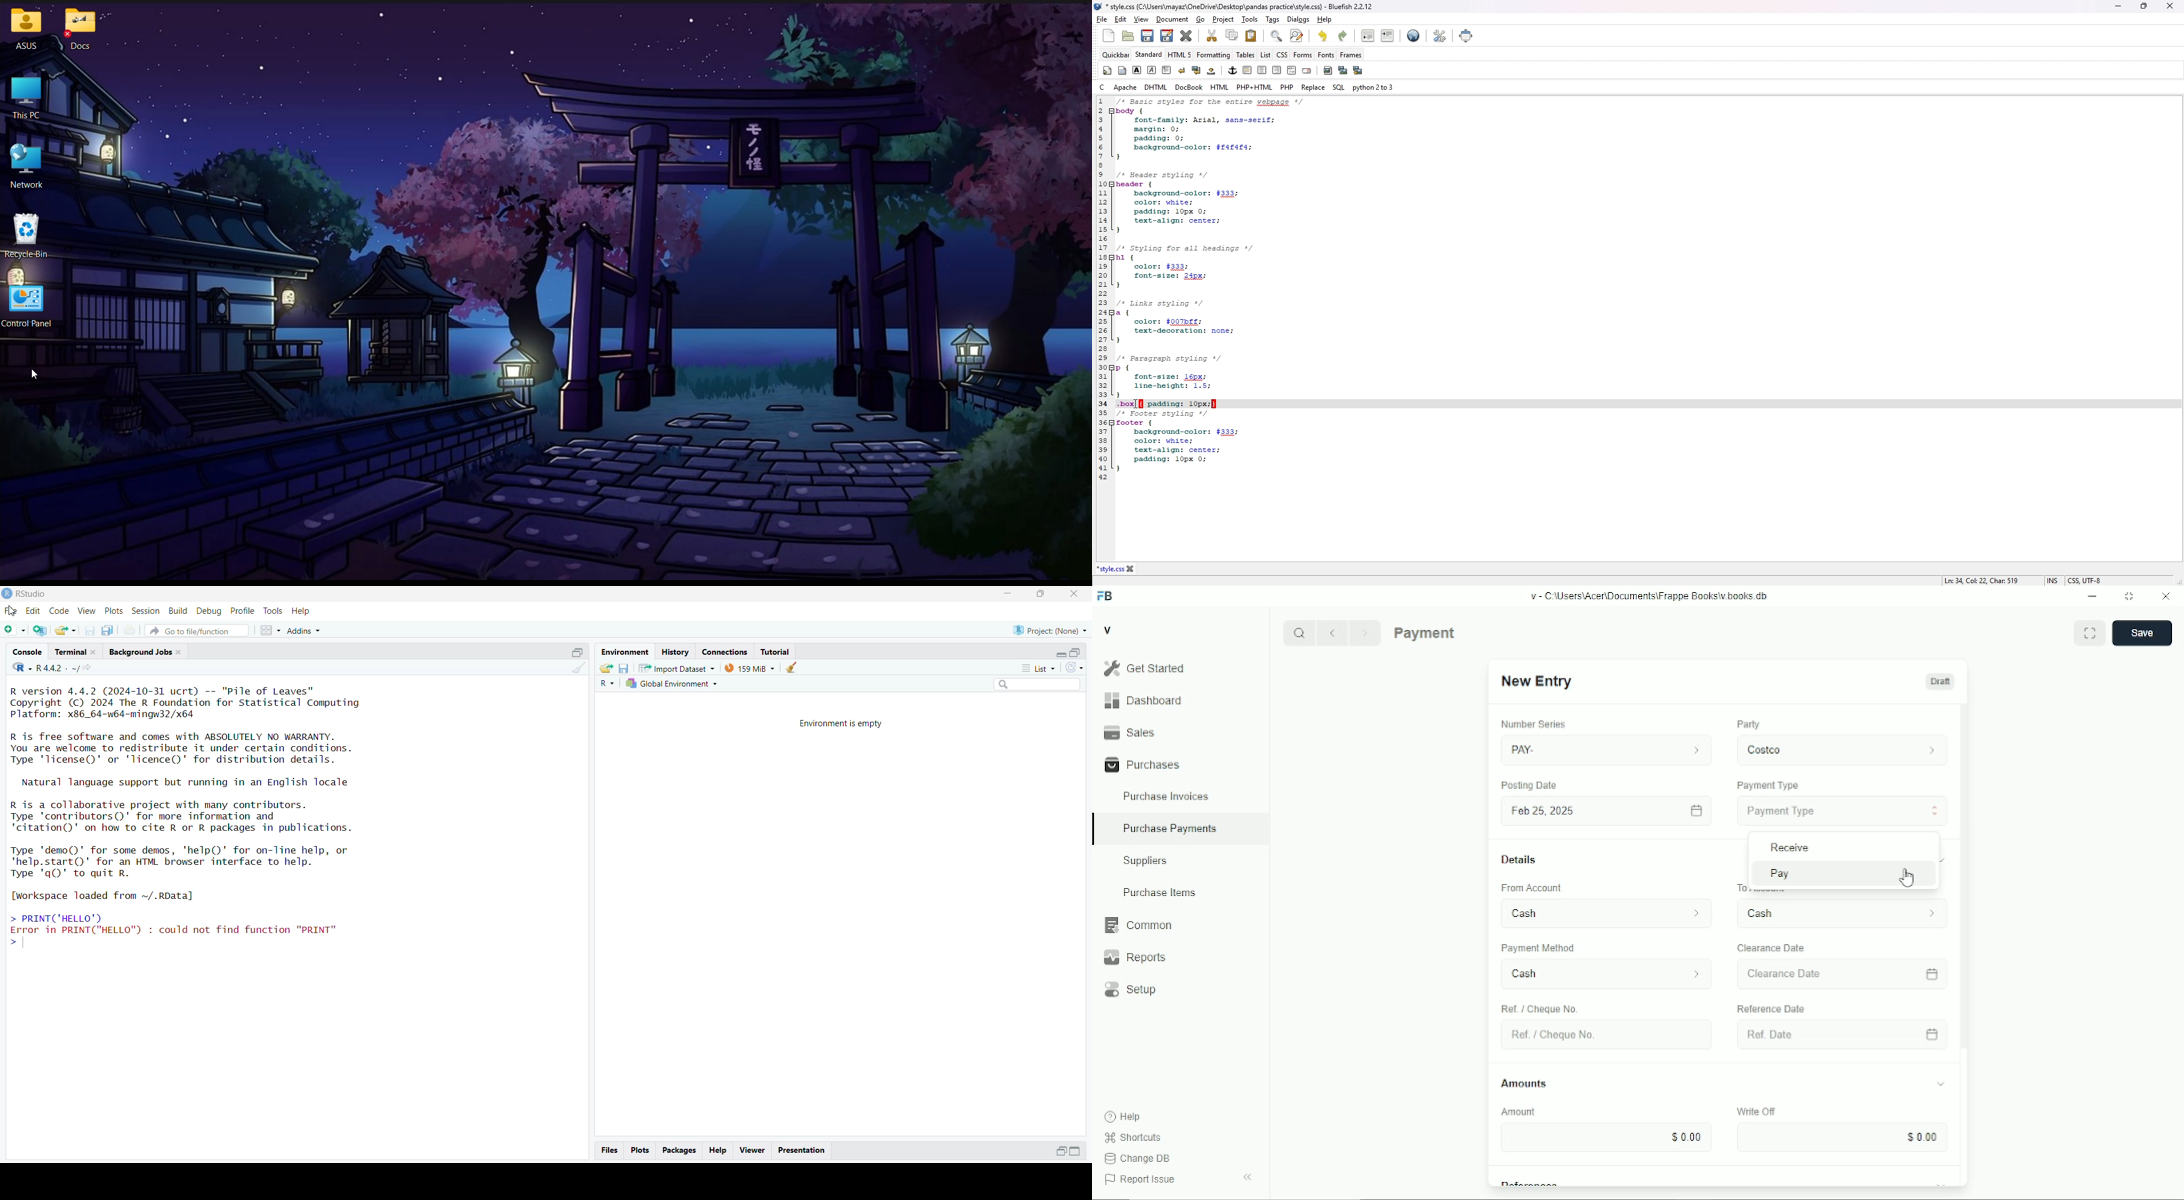  Describe the element at coordinates (1530, 786) in the screenshot. I see `Posting Date` at that location.